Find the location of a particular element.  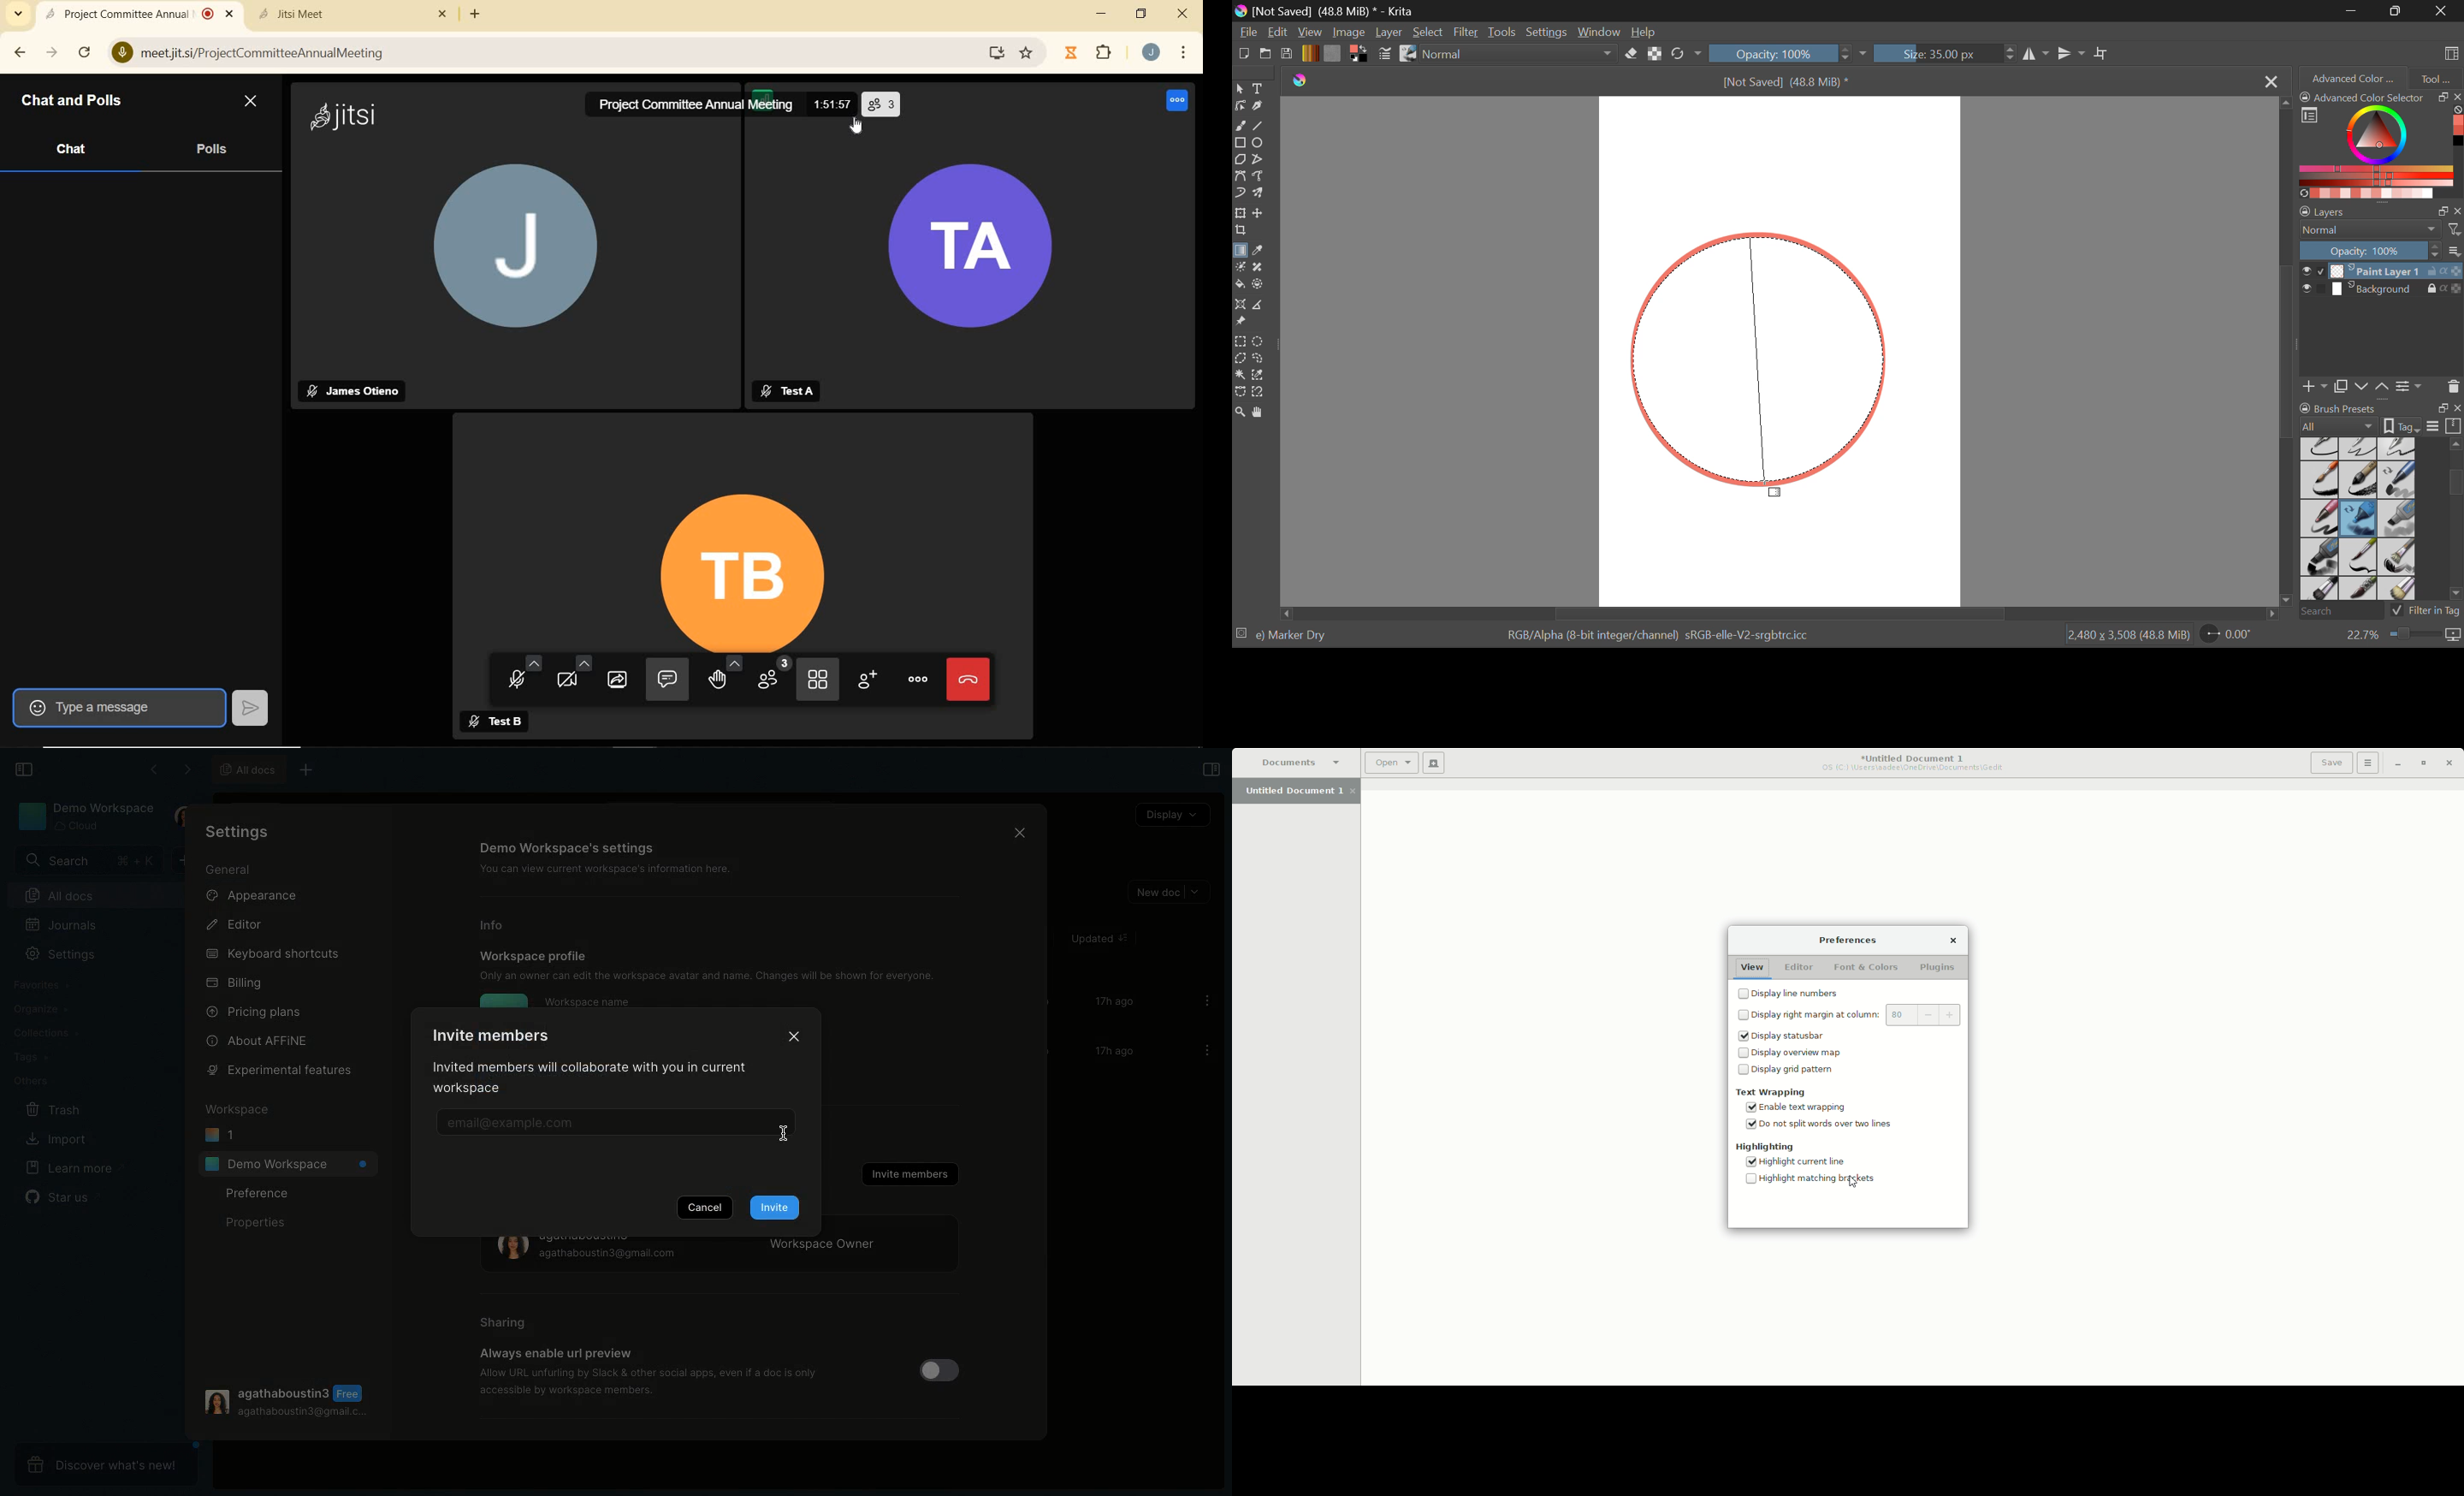

current open tab is located at coordinates (127, 14).